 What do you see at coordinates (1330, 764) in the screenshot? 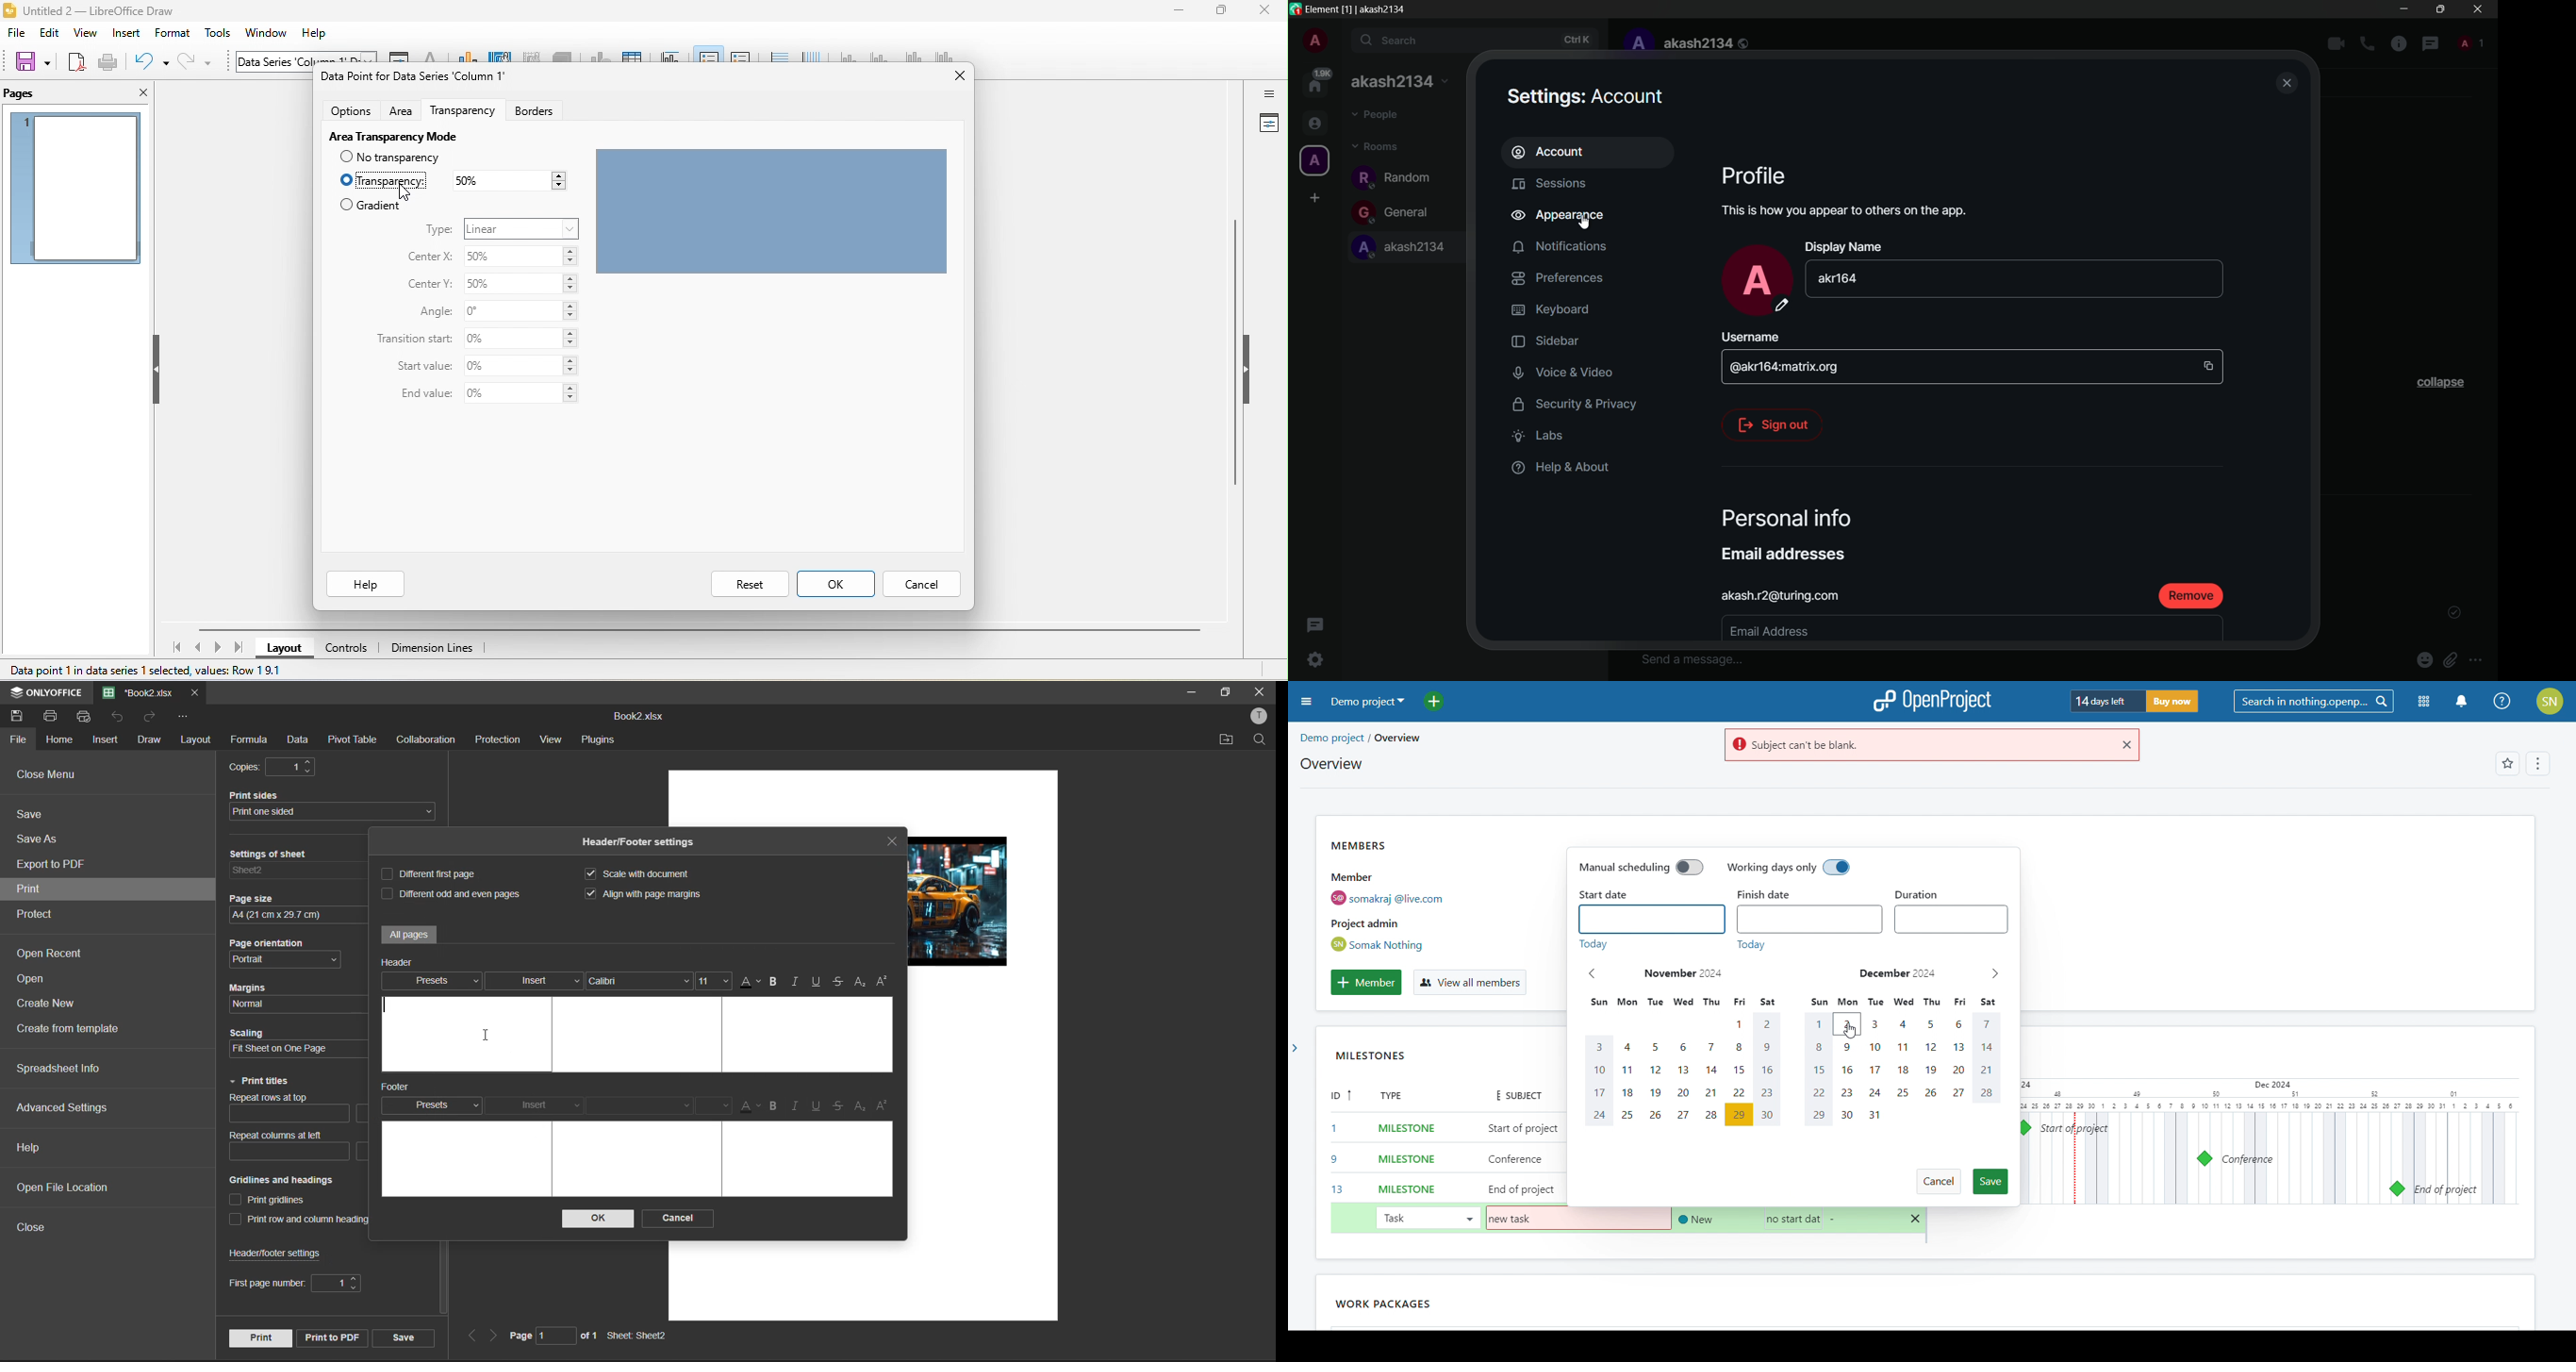
I see `overview` at bounding box center [1330, 764].